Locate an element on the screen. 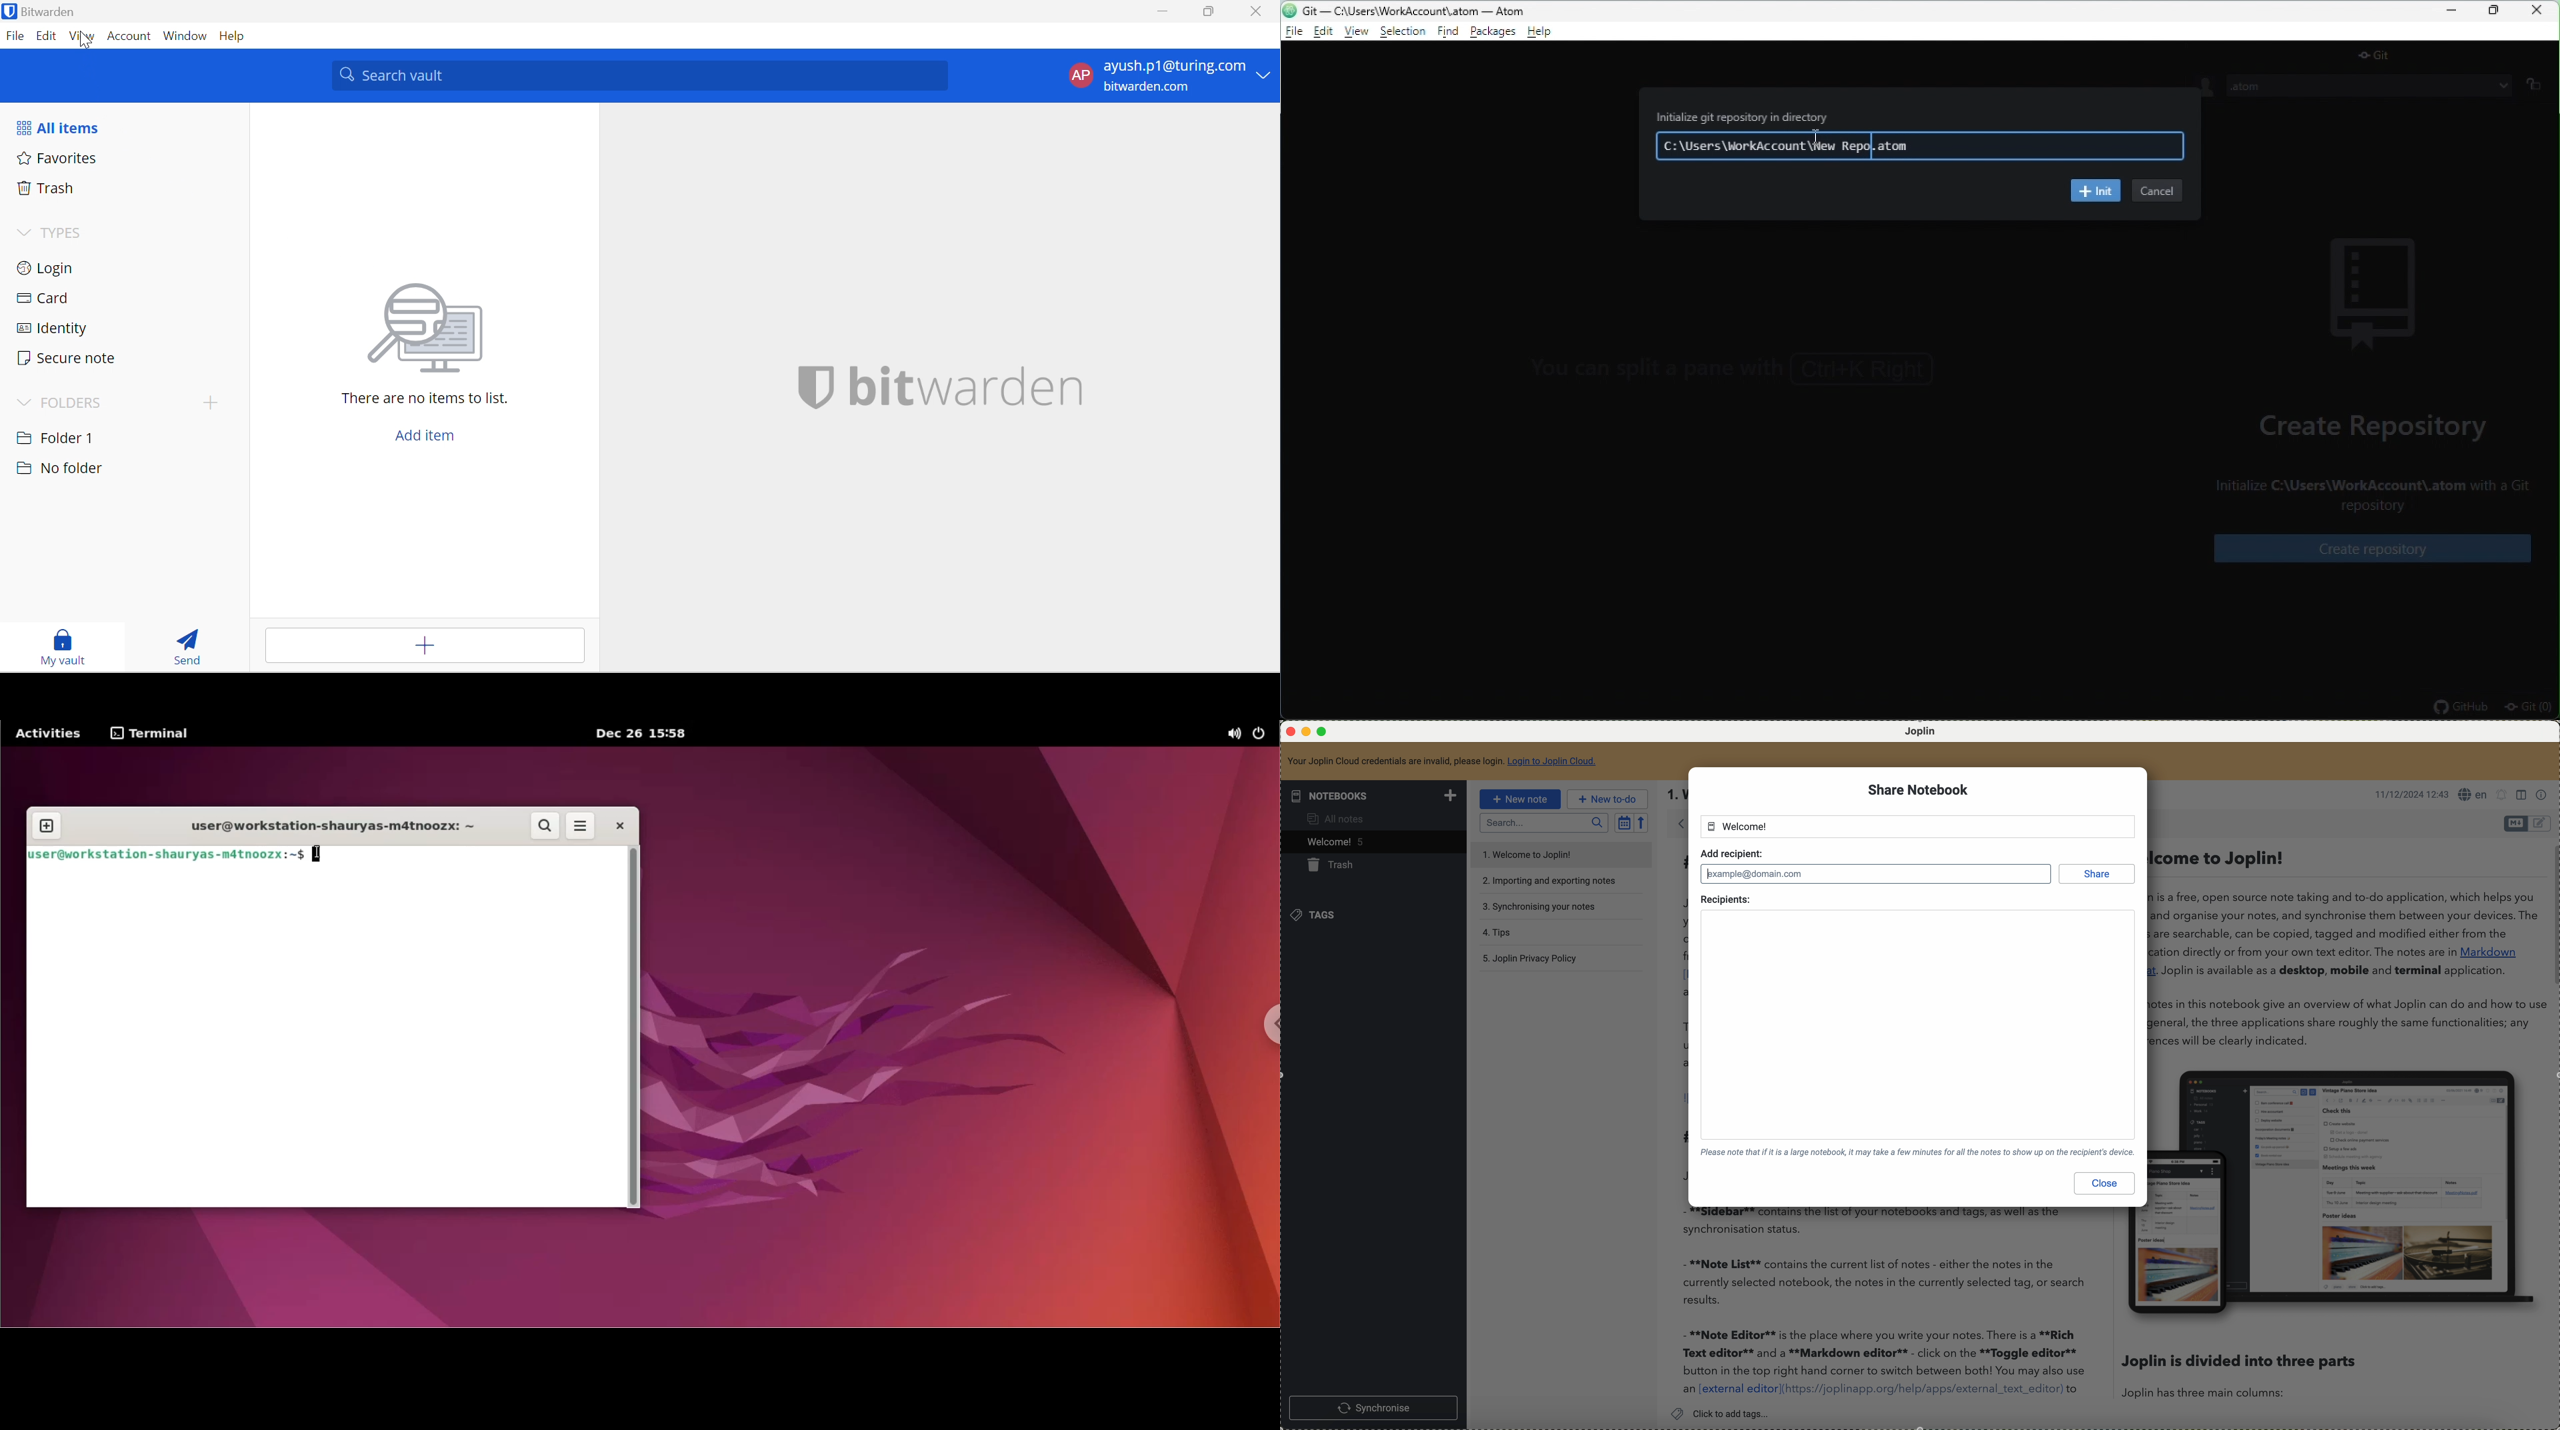 This screenshot has height=1456, width=2576. new note is located at coordinates (1523, 798).